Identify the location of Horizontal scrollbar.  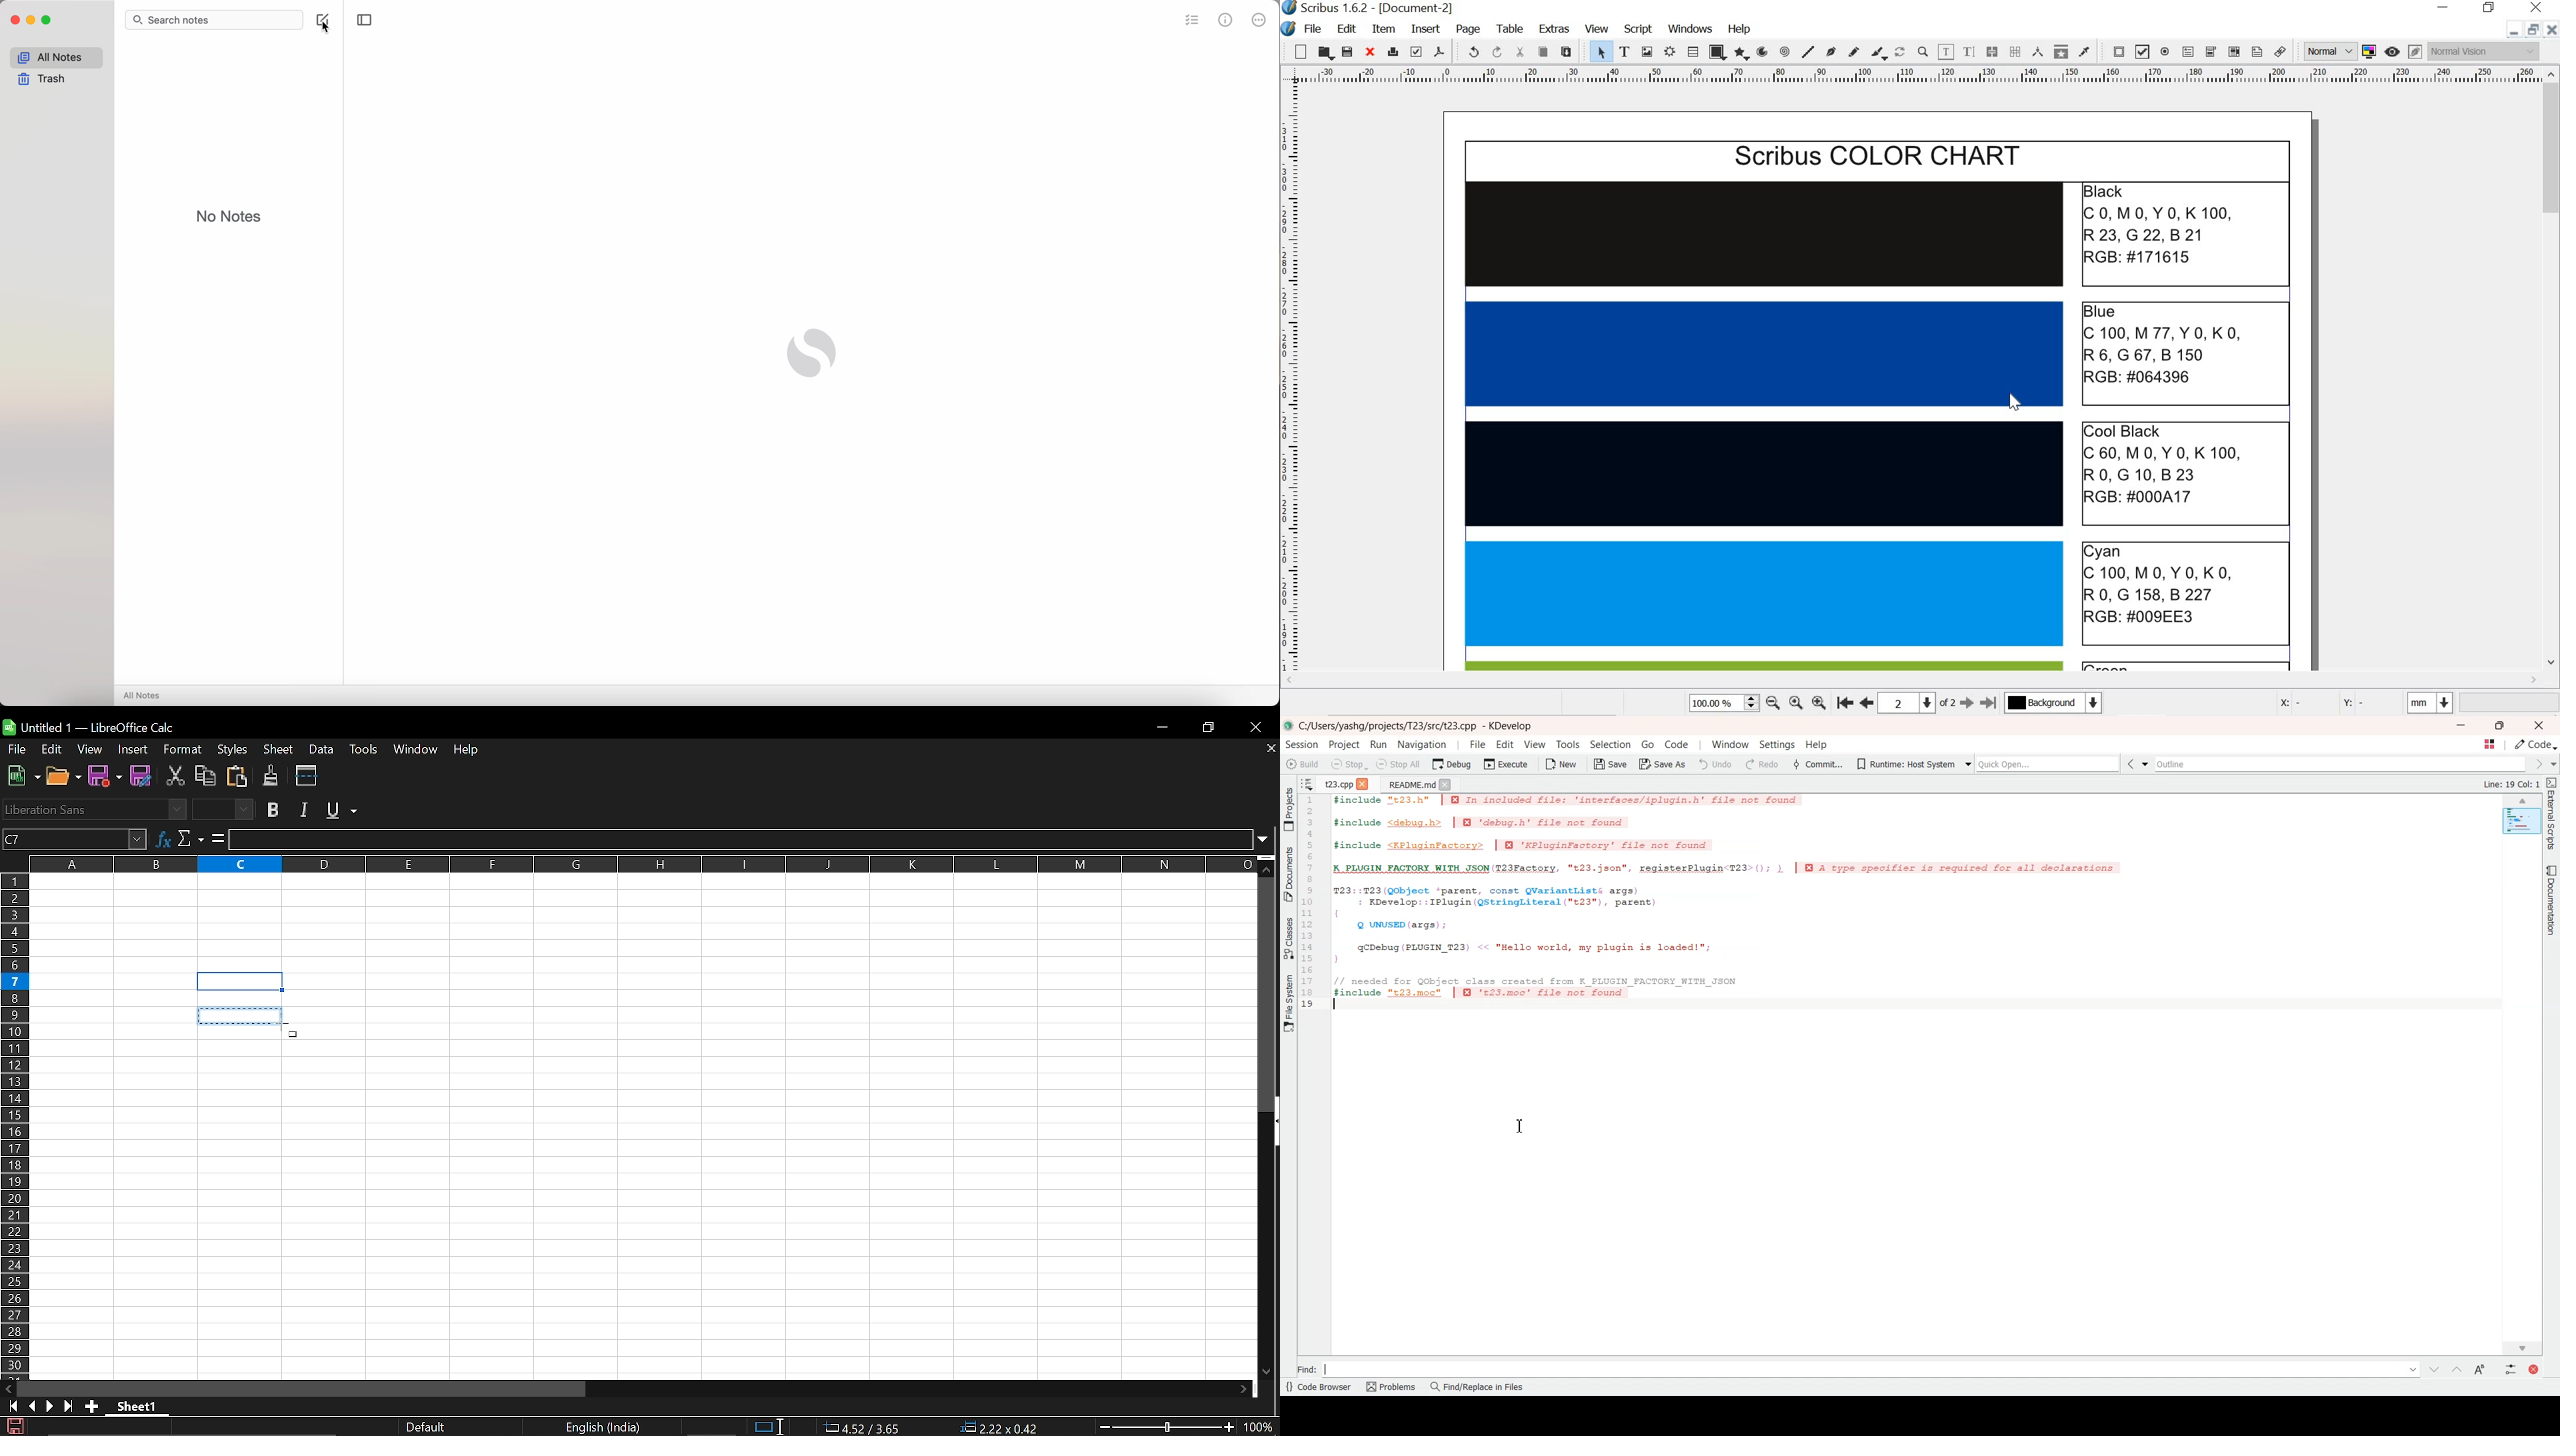
(302, 1388).